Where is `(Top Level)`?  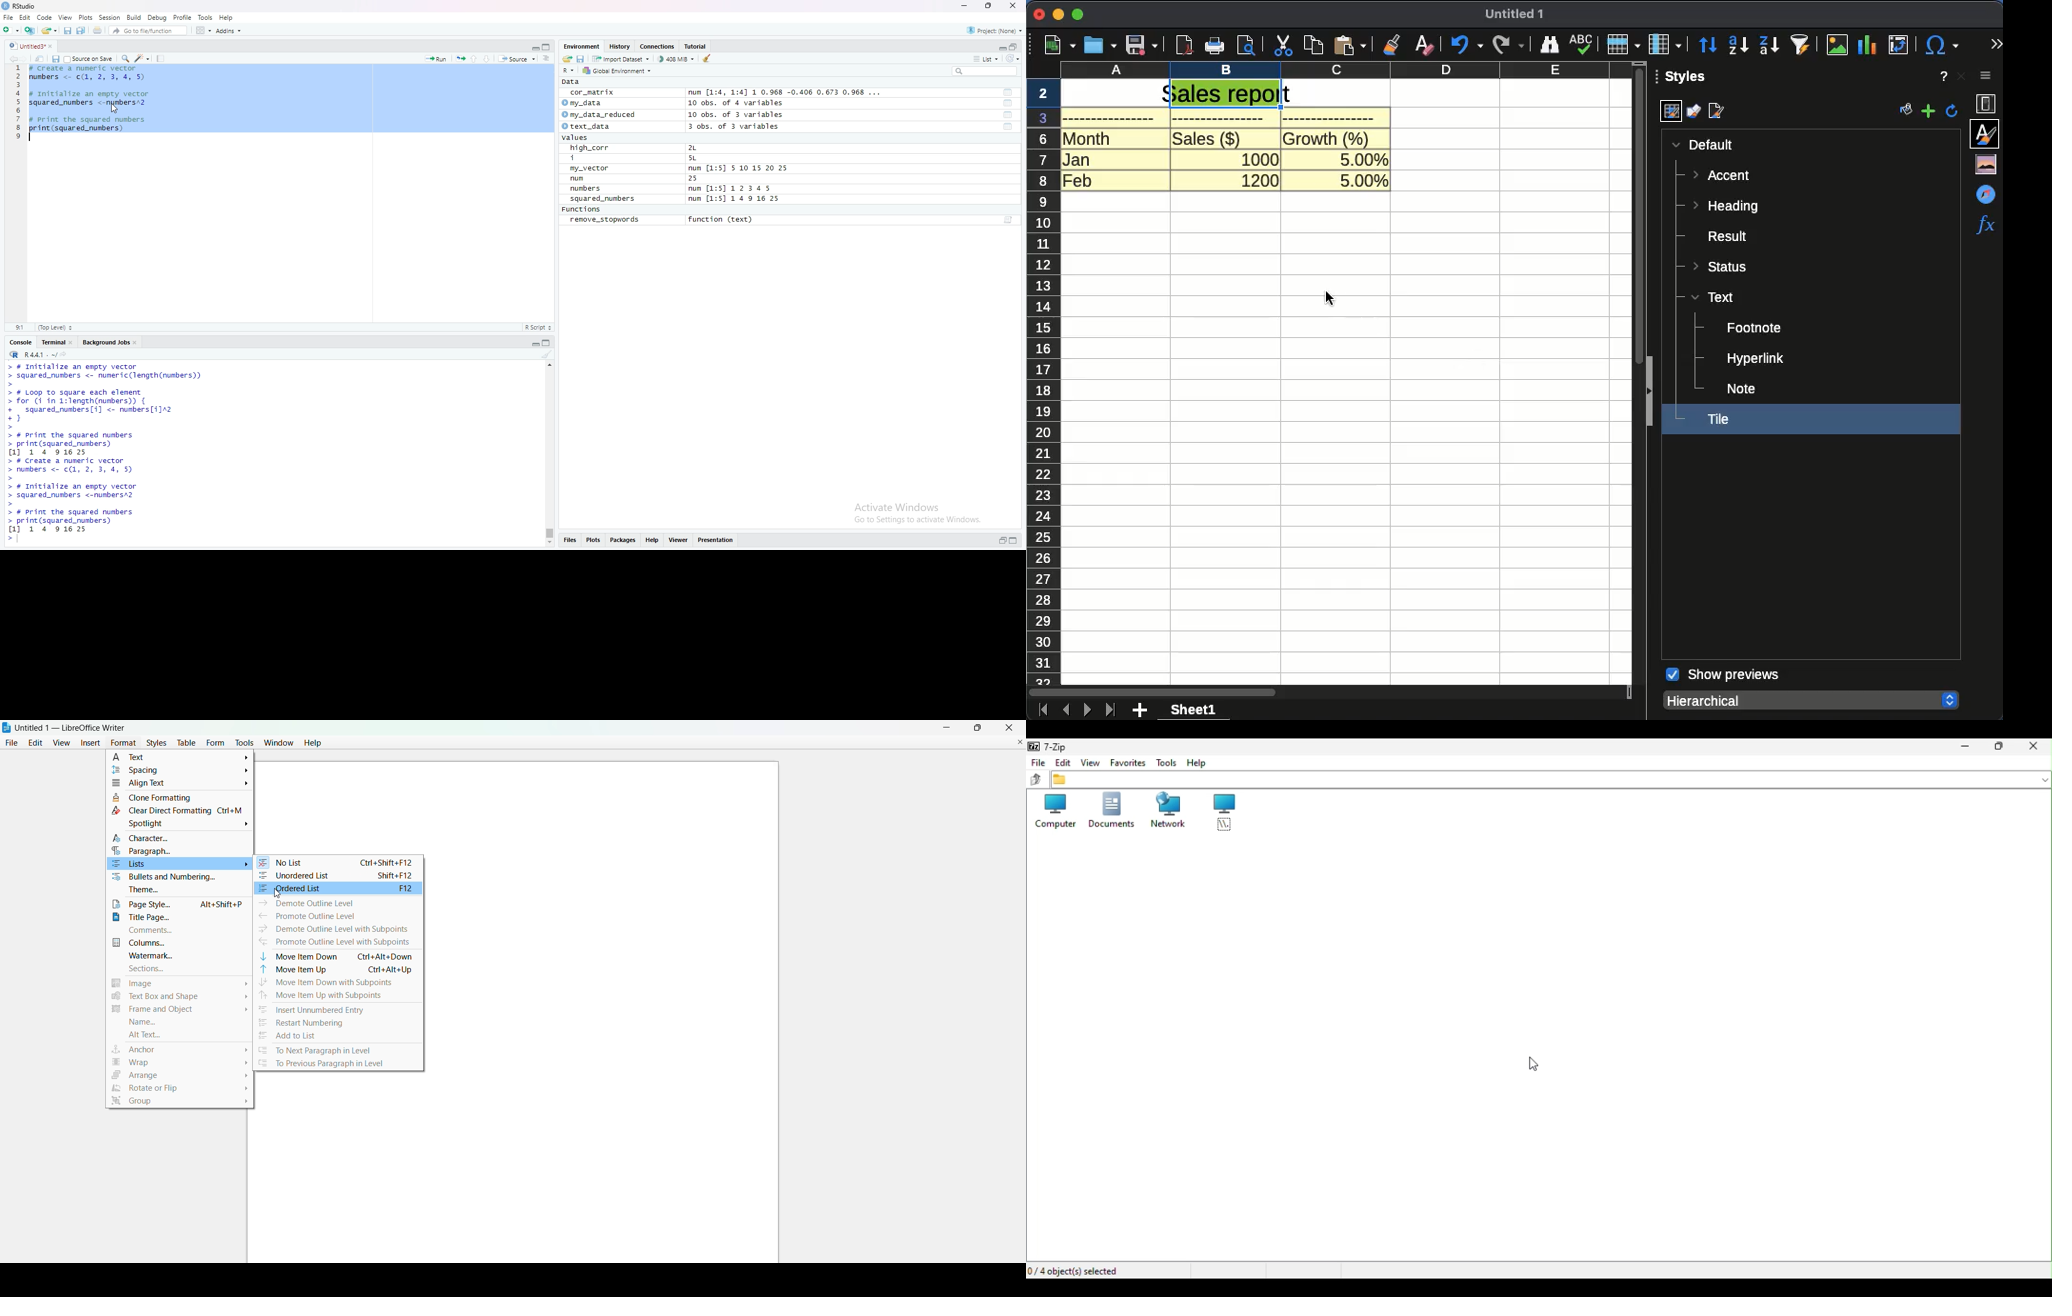 (Top Level) is located at coordinates (55, 328).